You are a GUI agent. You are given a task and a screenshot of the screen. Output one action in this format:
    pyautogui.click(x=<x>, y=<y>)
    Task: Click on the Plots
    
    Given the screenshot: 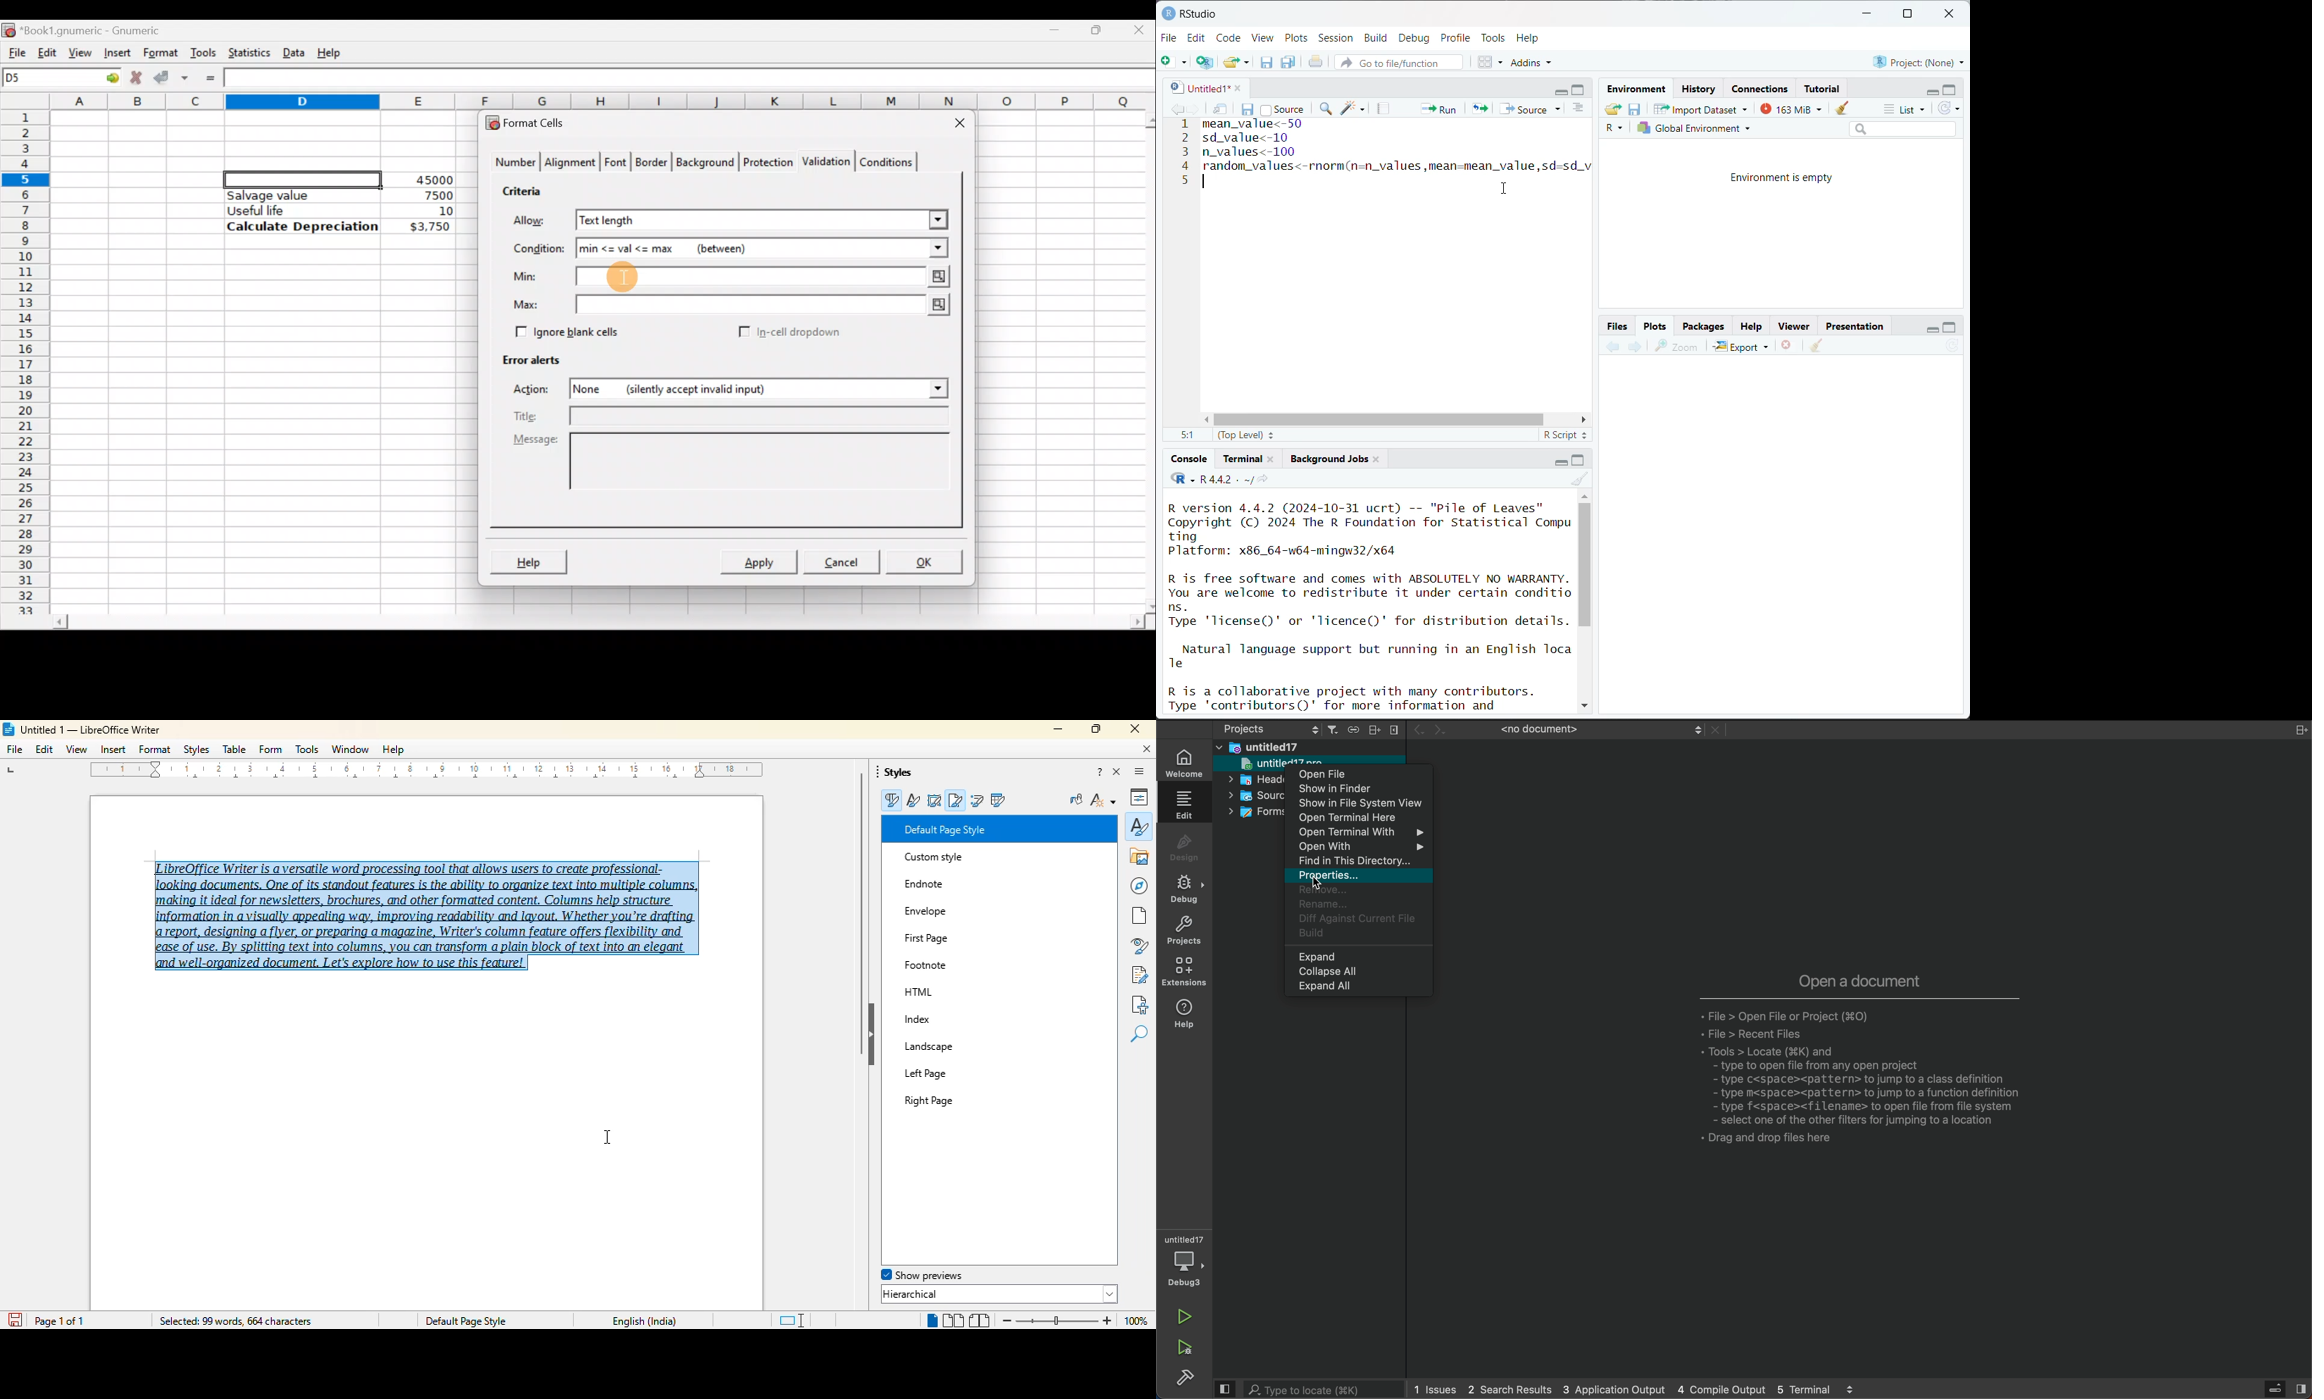 What is the action you would take?
    pyautogui.click(x=1655, y=325)
    